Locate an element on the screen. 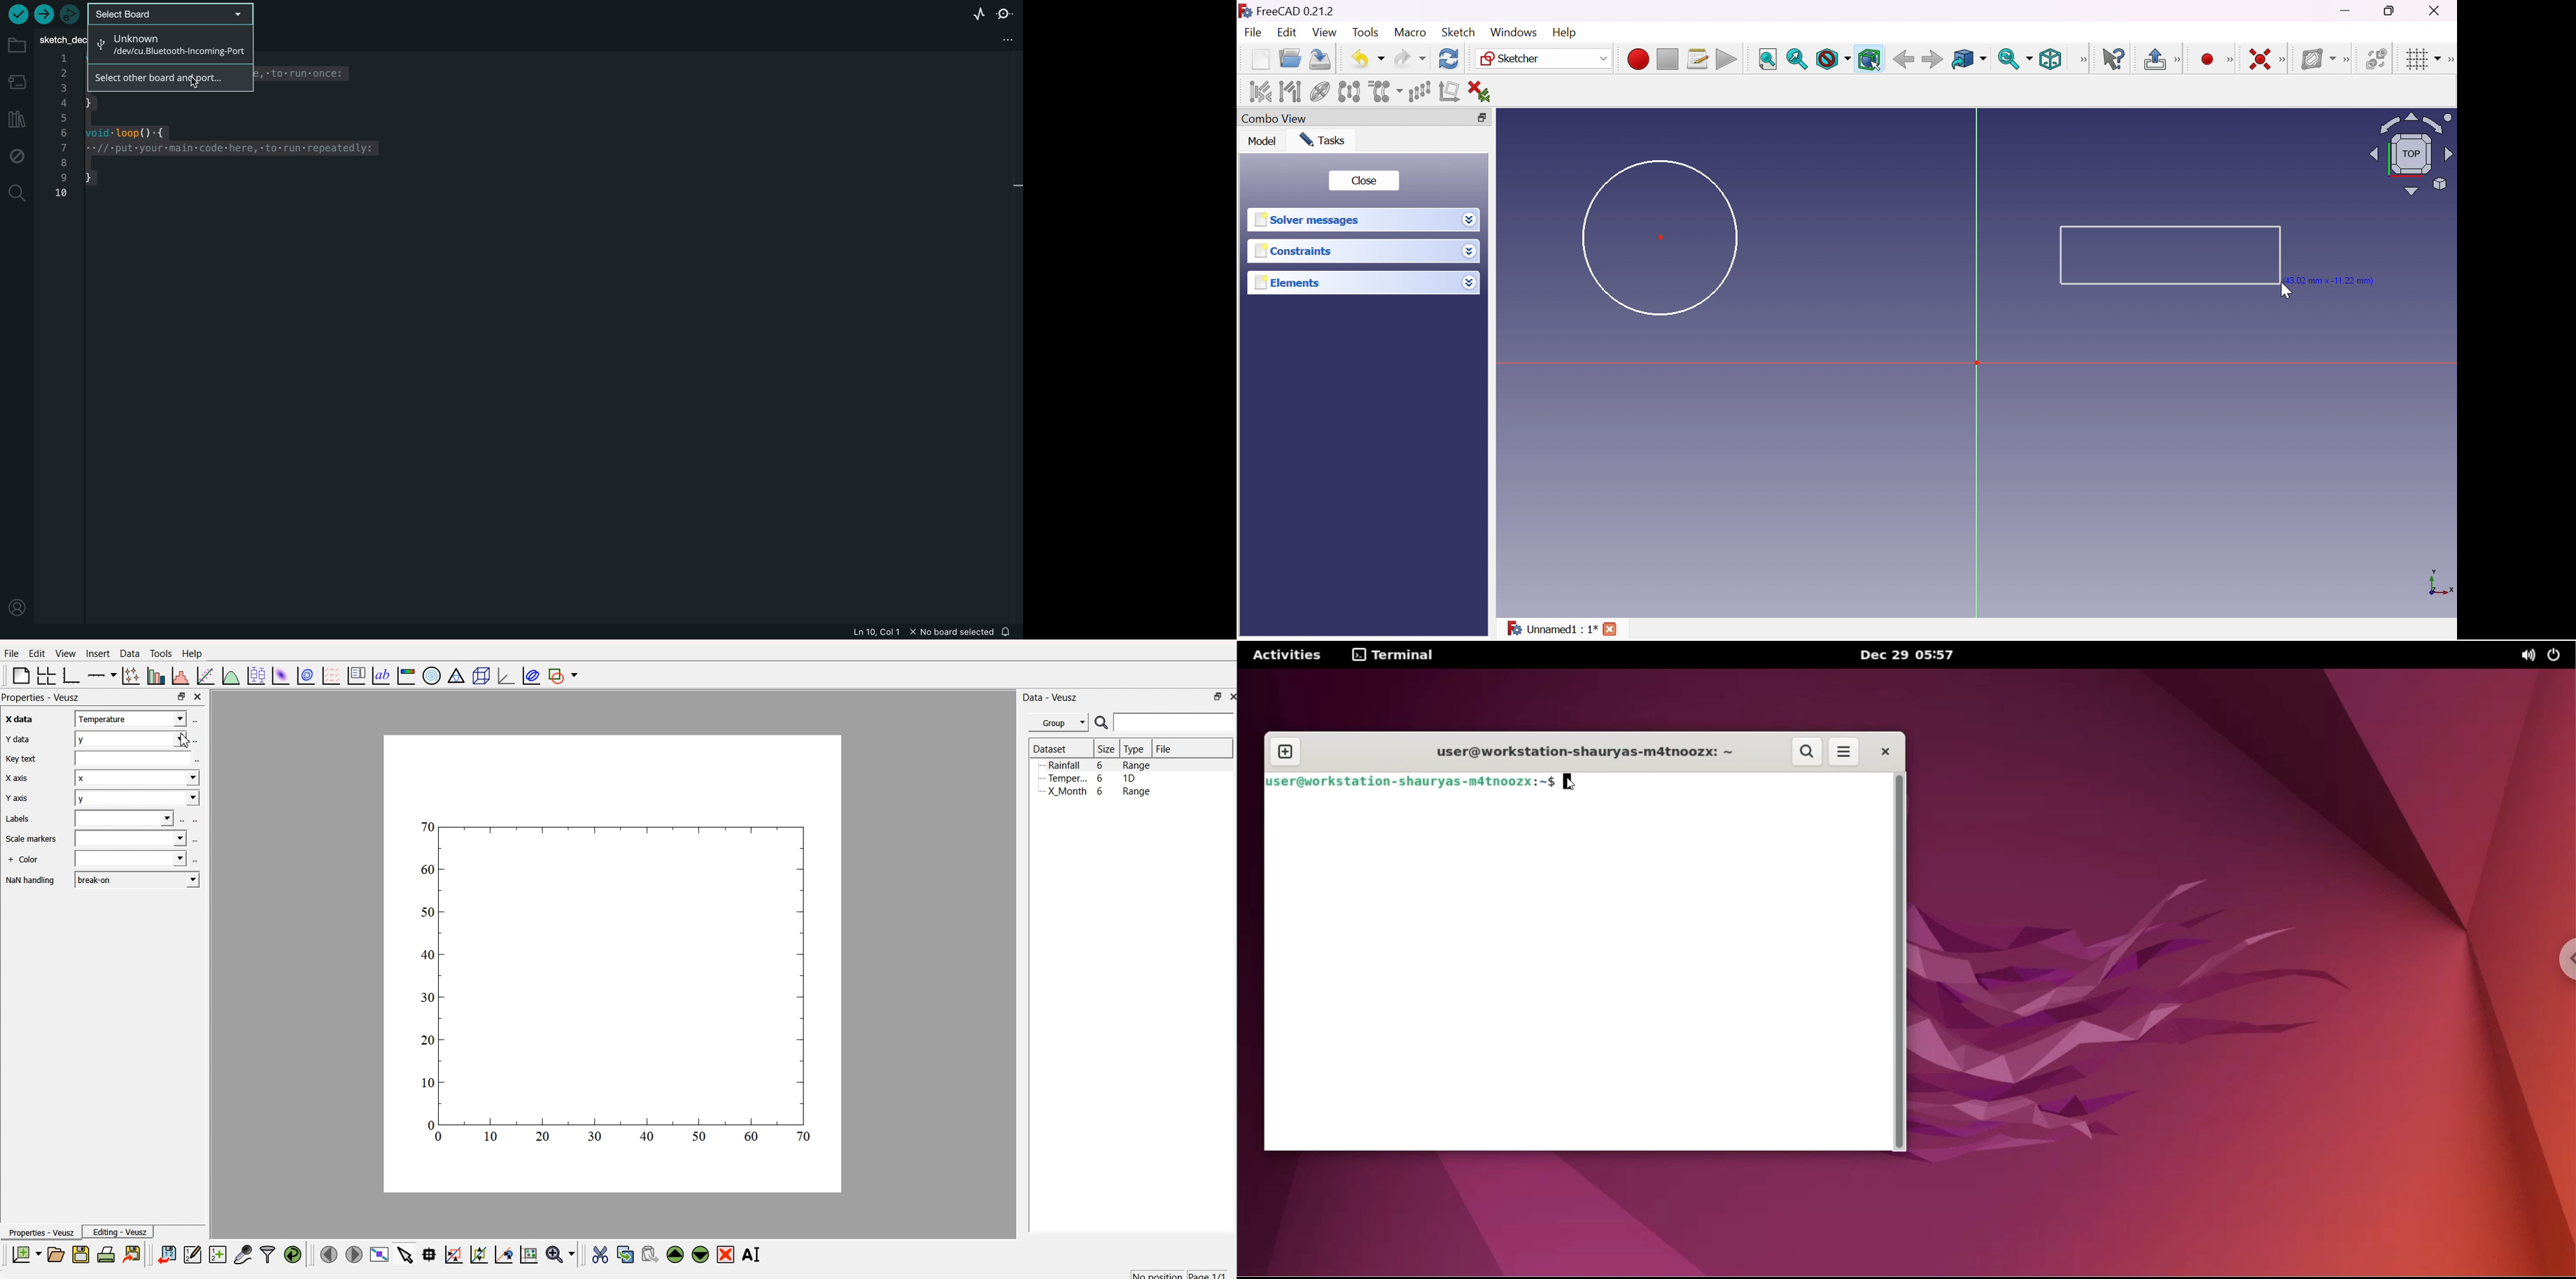  zoom out graph axes is located at coordinates (503, 1254).